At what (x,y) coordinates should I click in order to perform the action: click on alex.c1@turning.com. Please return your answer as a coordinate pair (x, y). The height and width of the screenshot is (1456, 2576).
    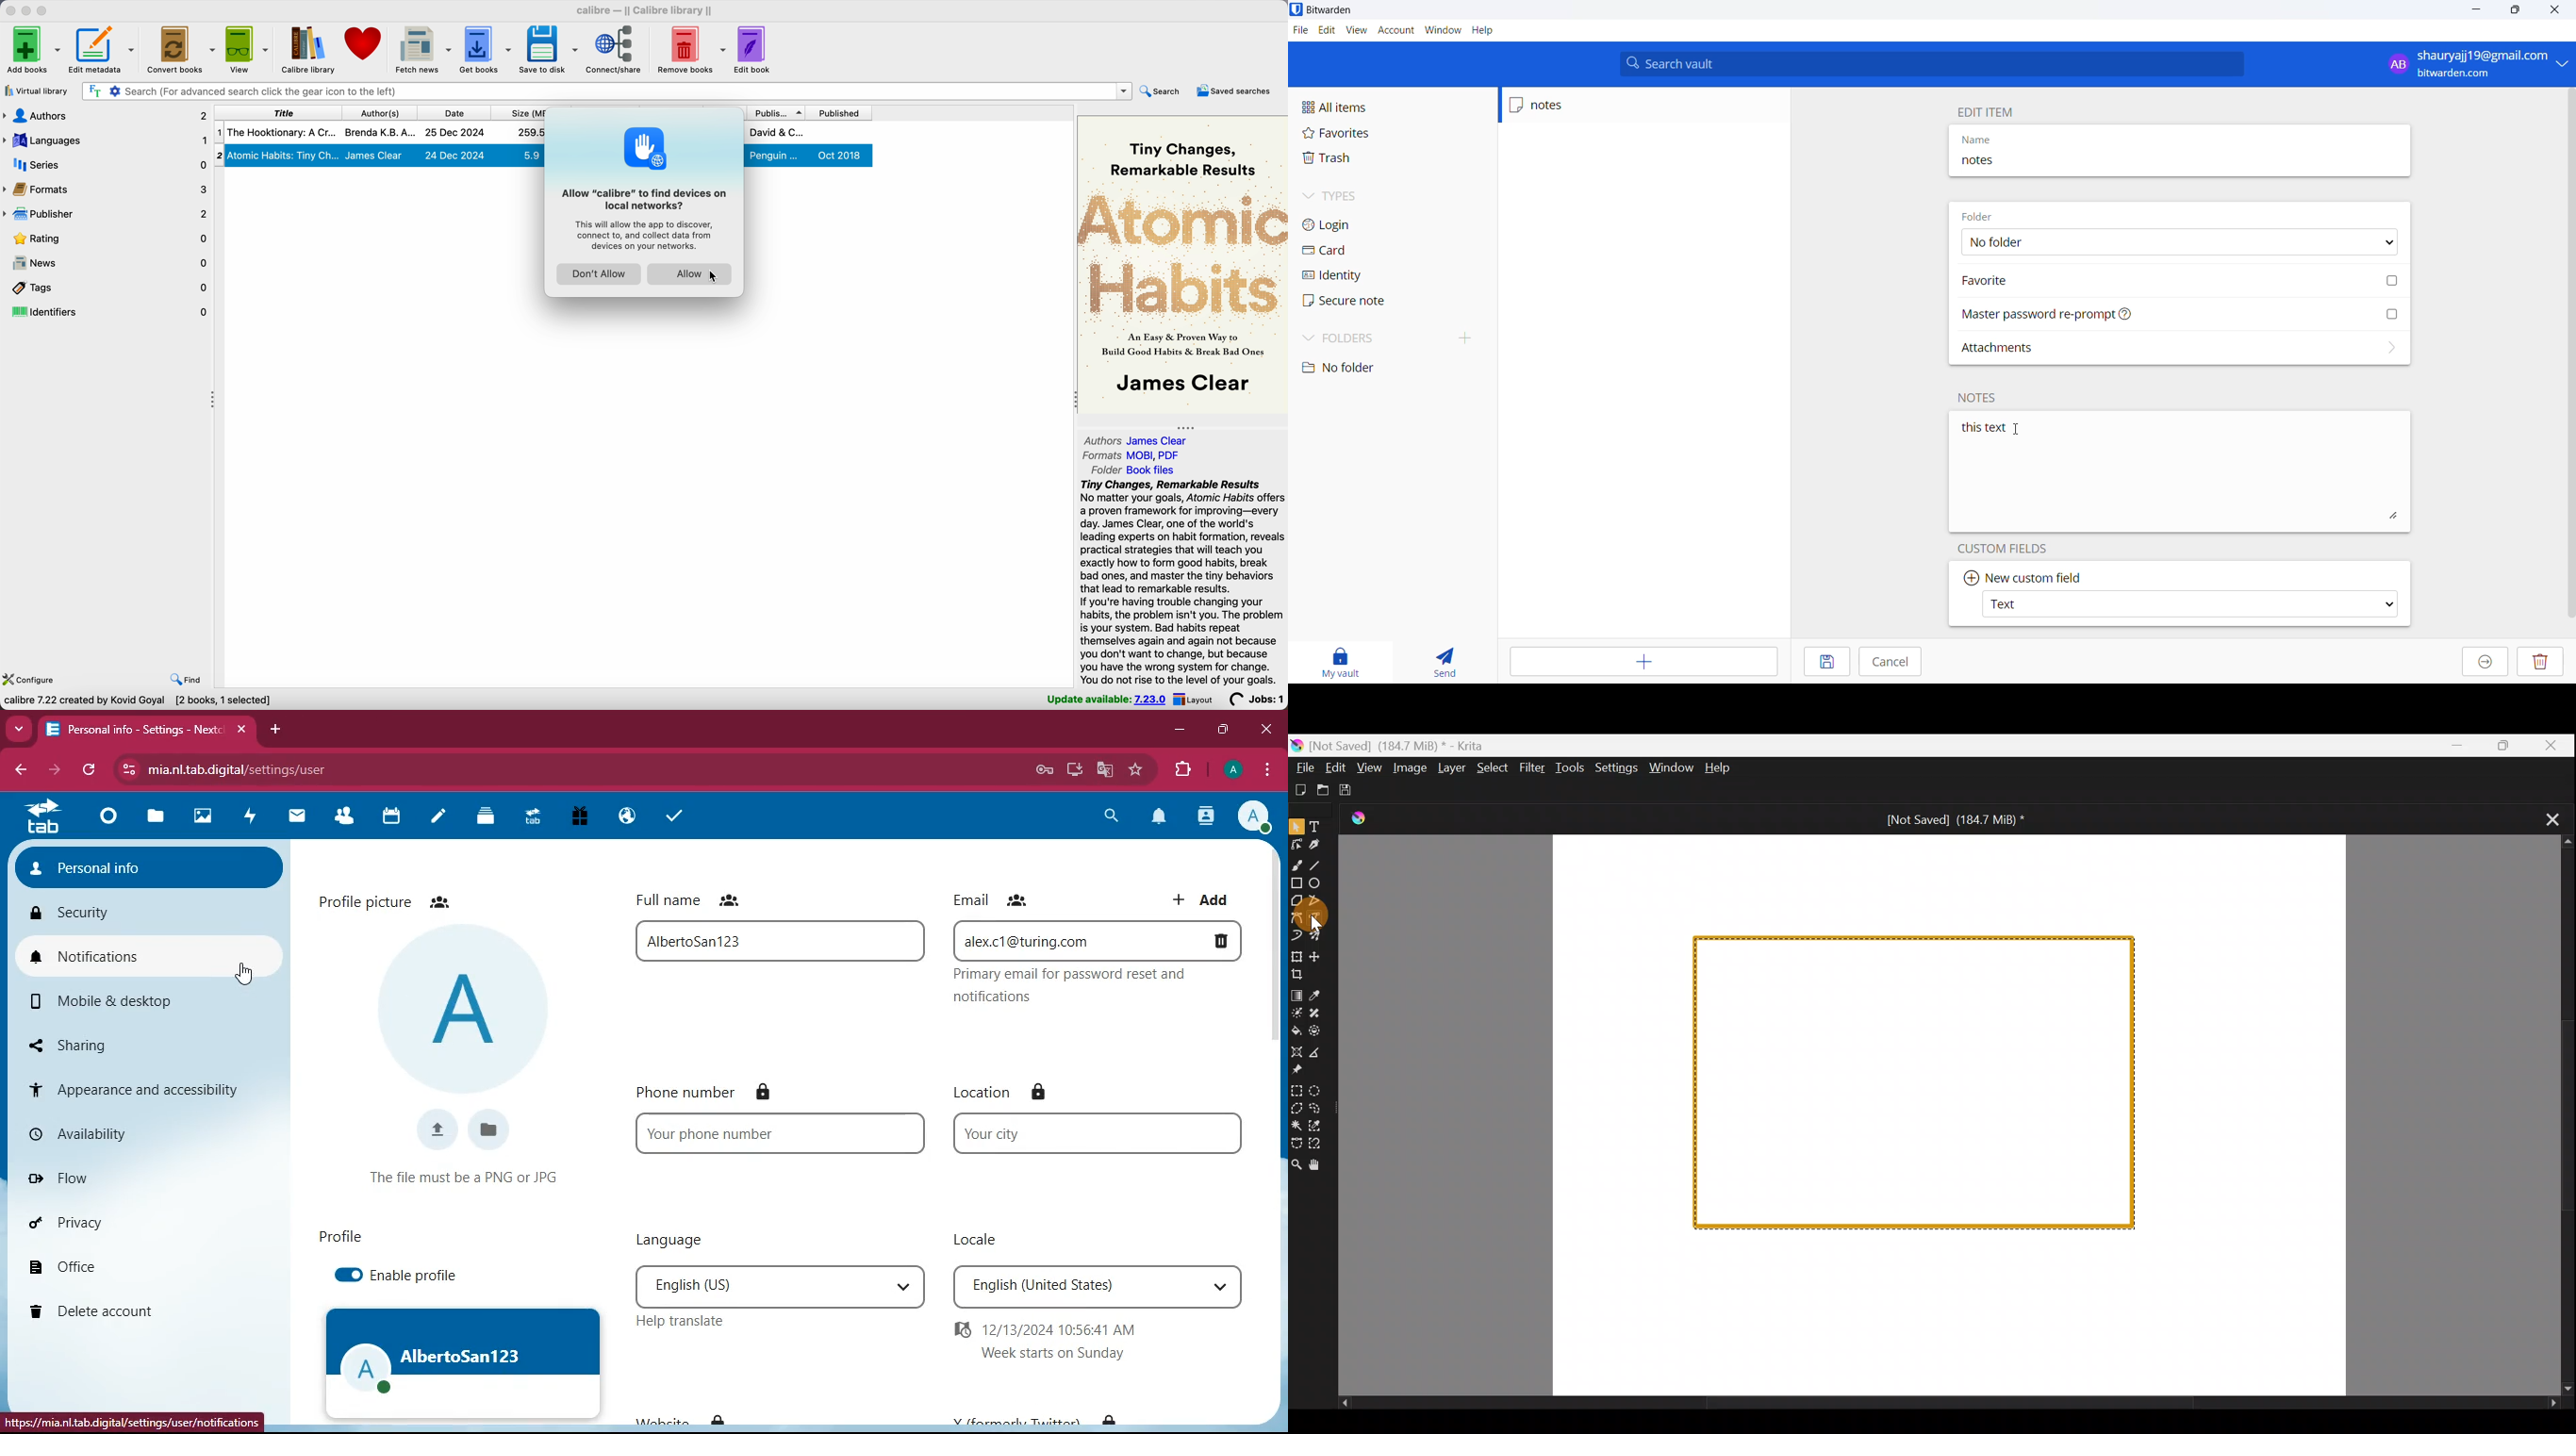
    Looking at the image, I should click on (1065, 941).